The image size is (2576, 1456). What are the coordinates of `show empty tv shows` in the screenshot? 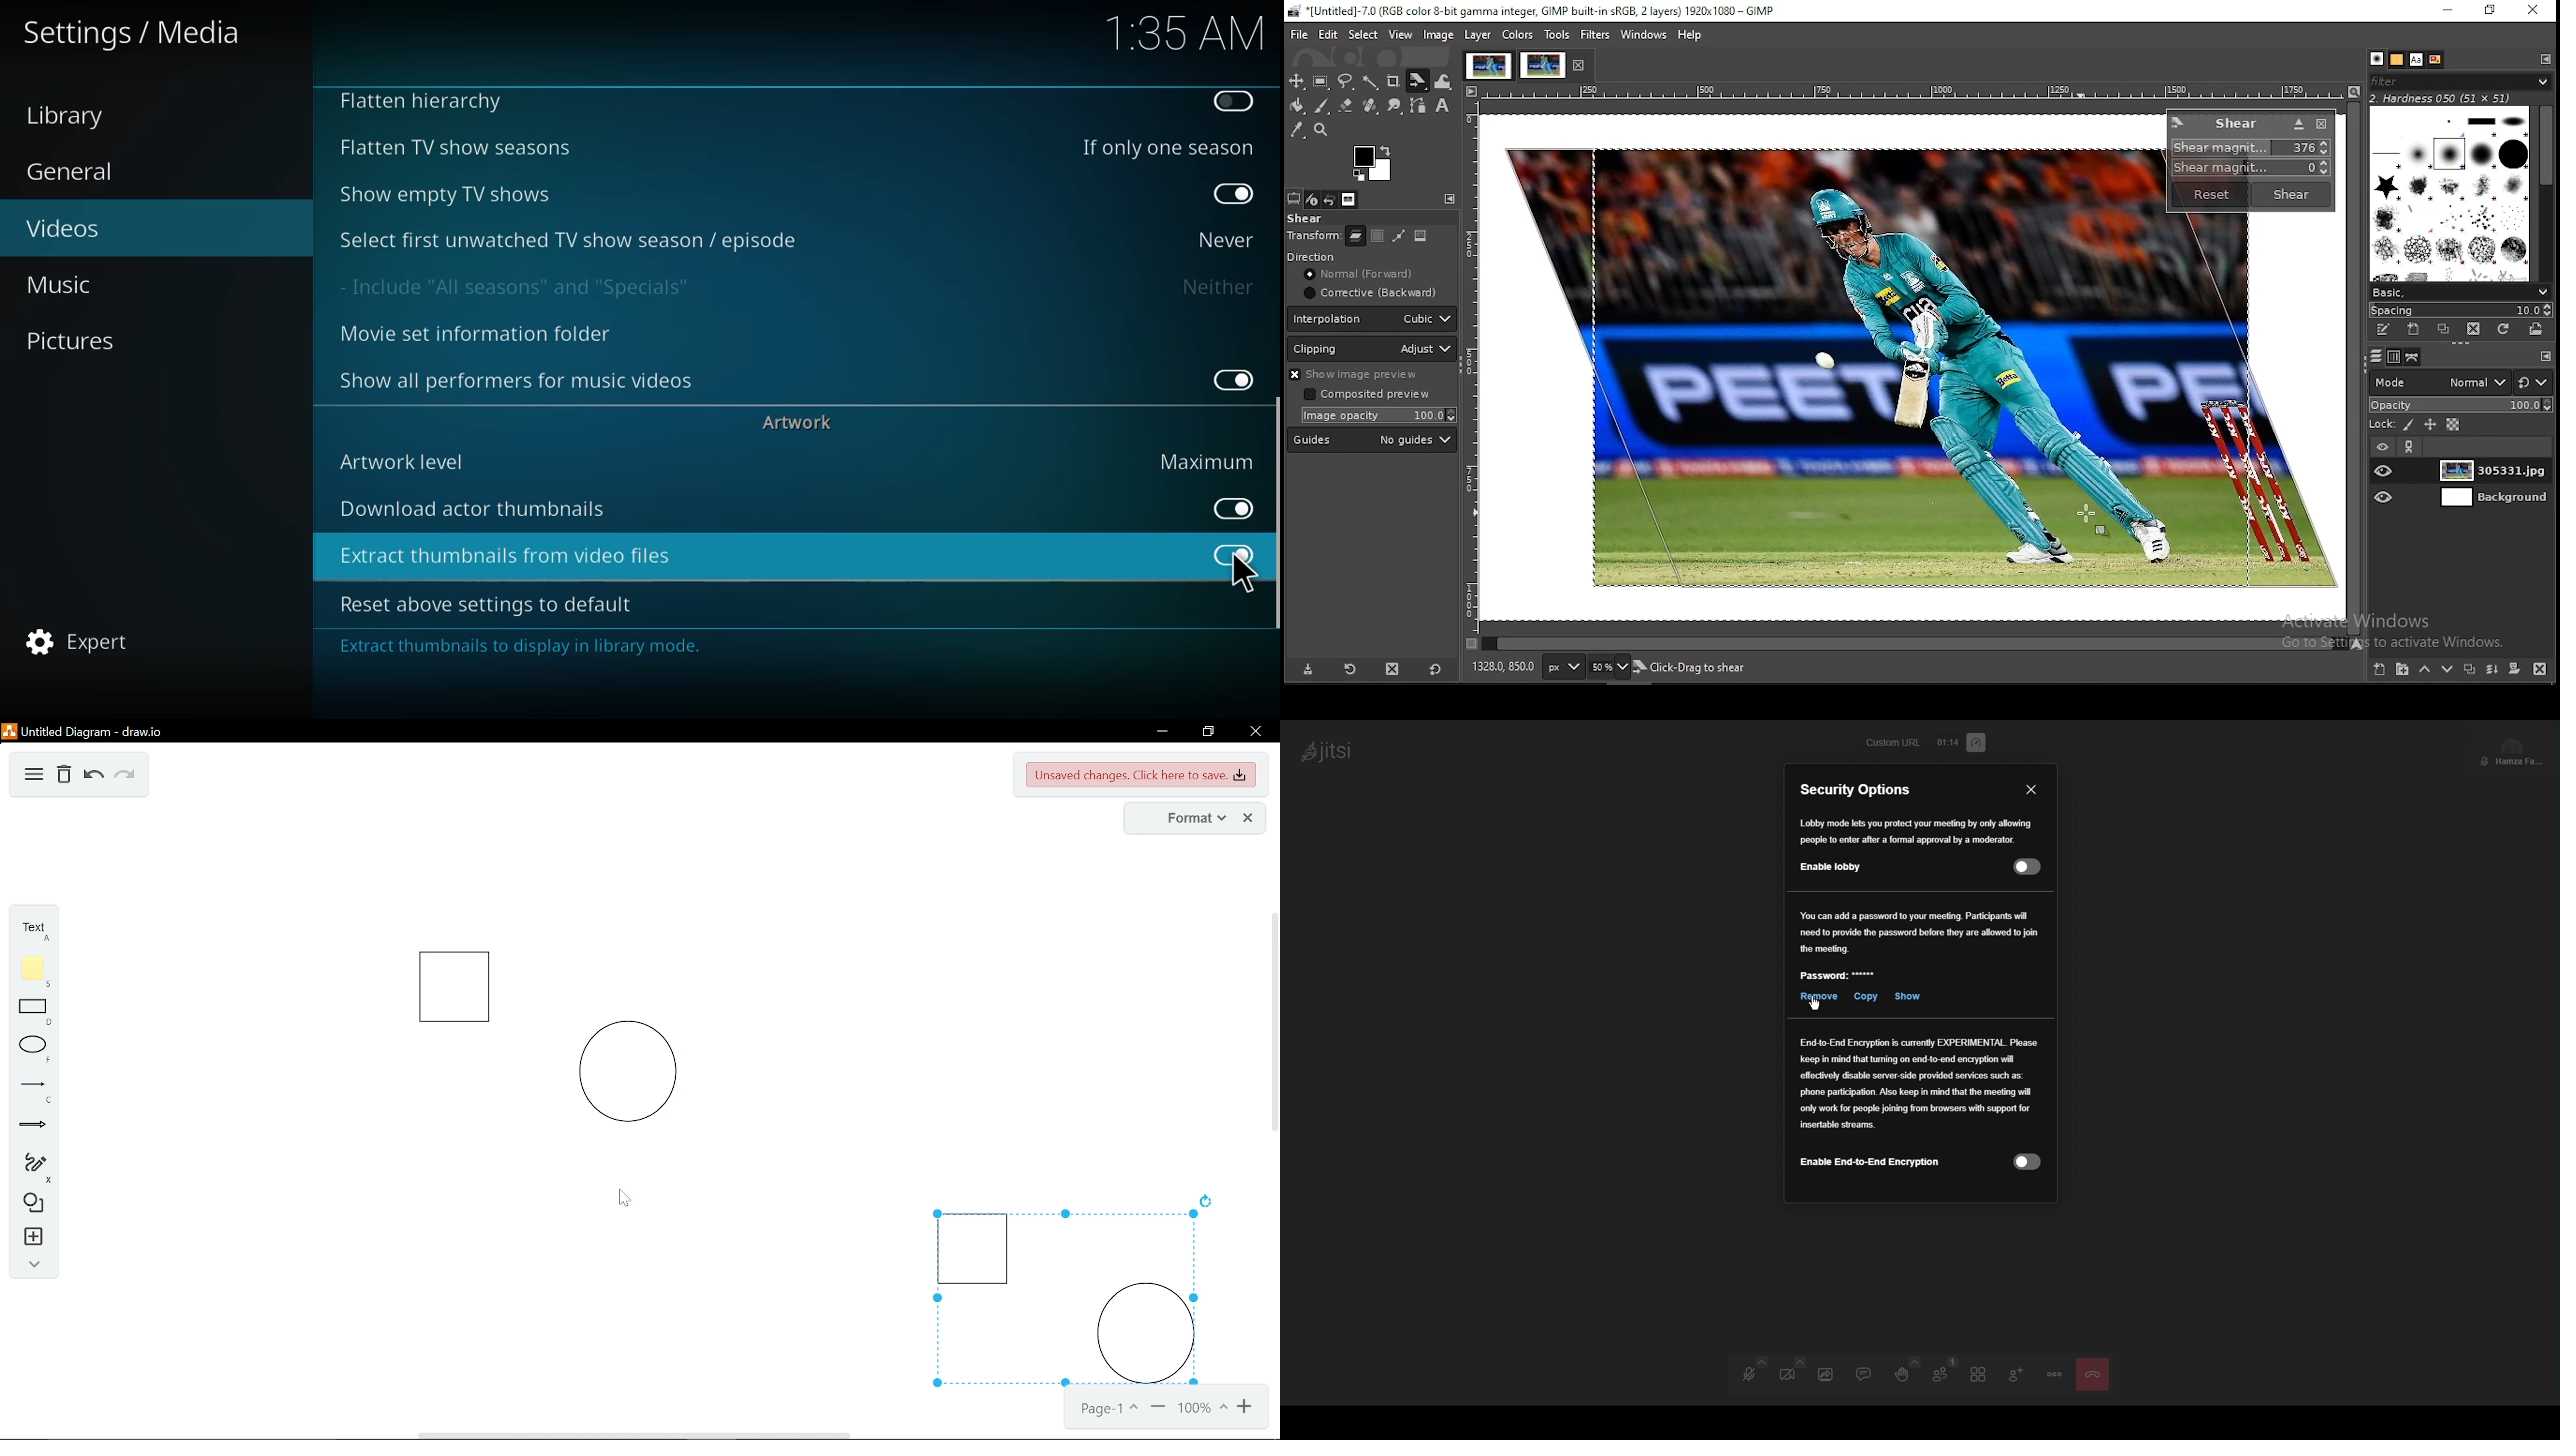 It's located at (449, 194).